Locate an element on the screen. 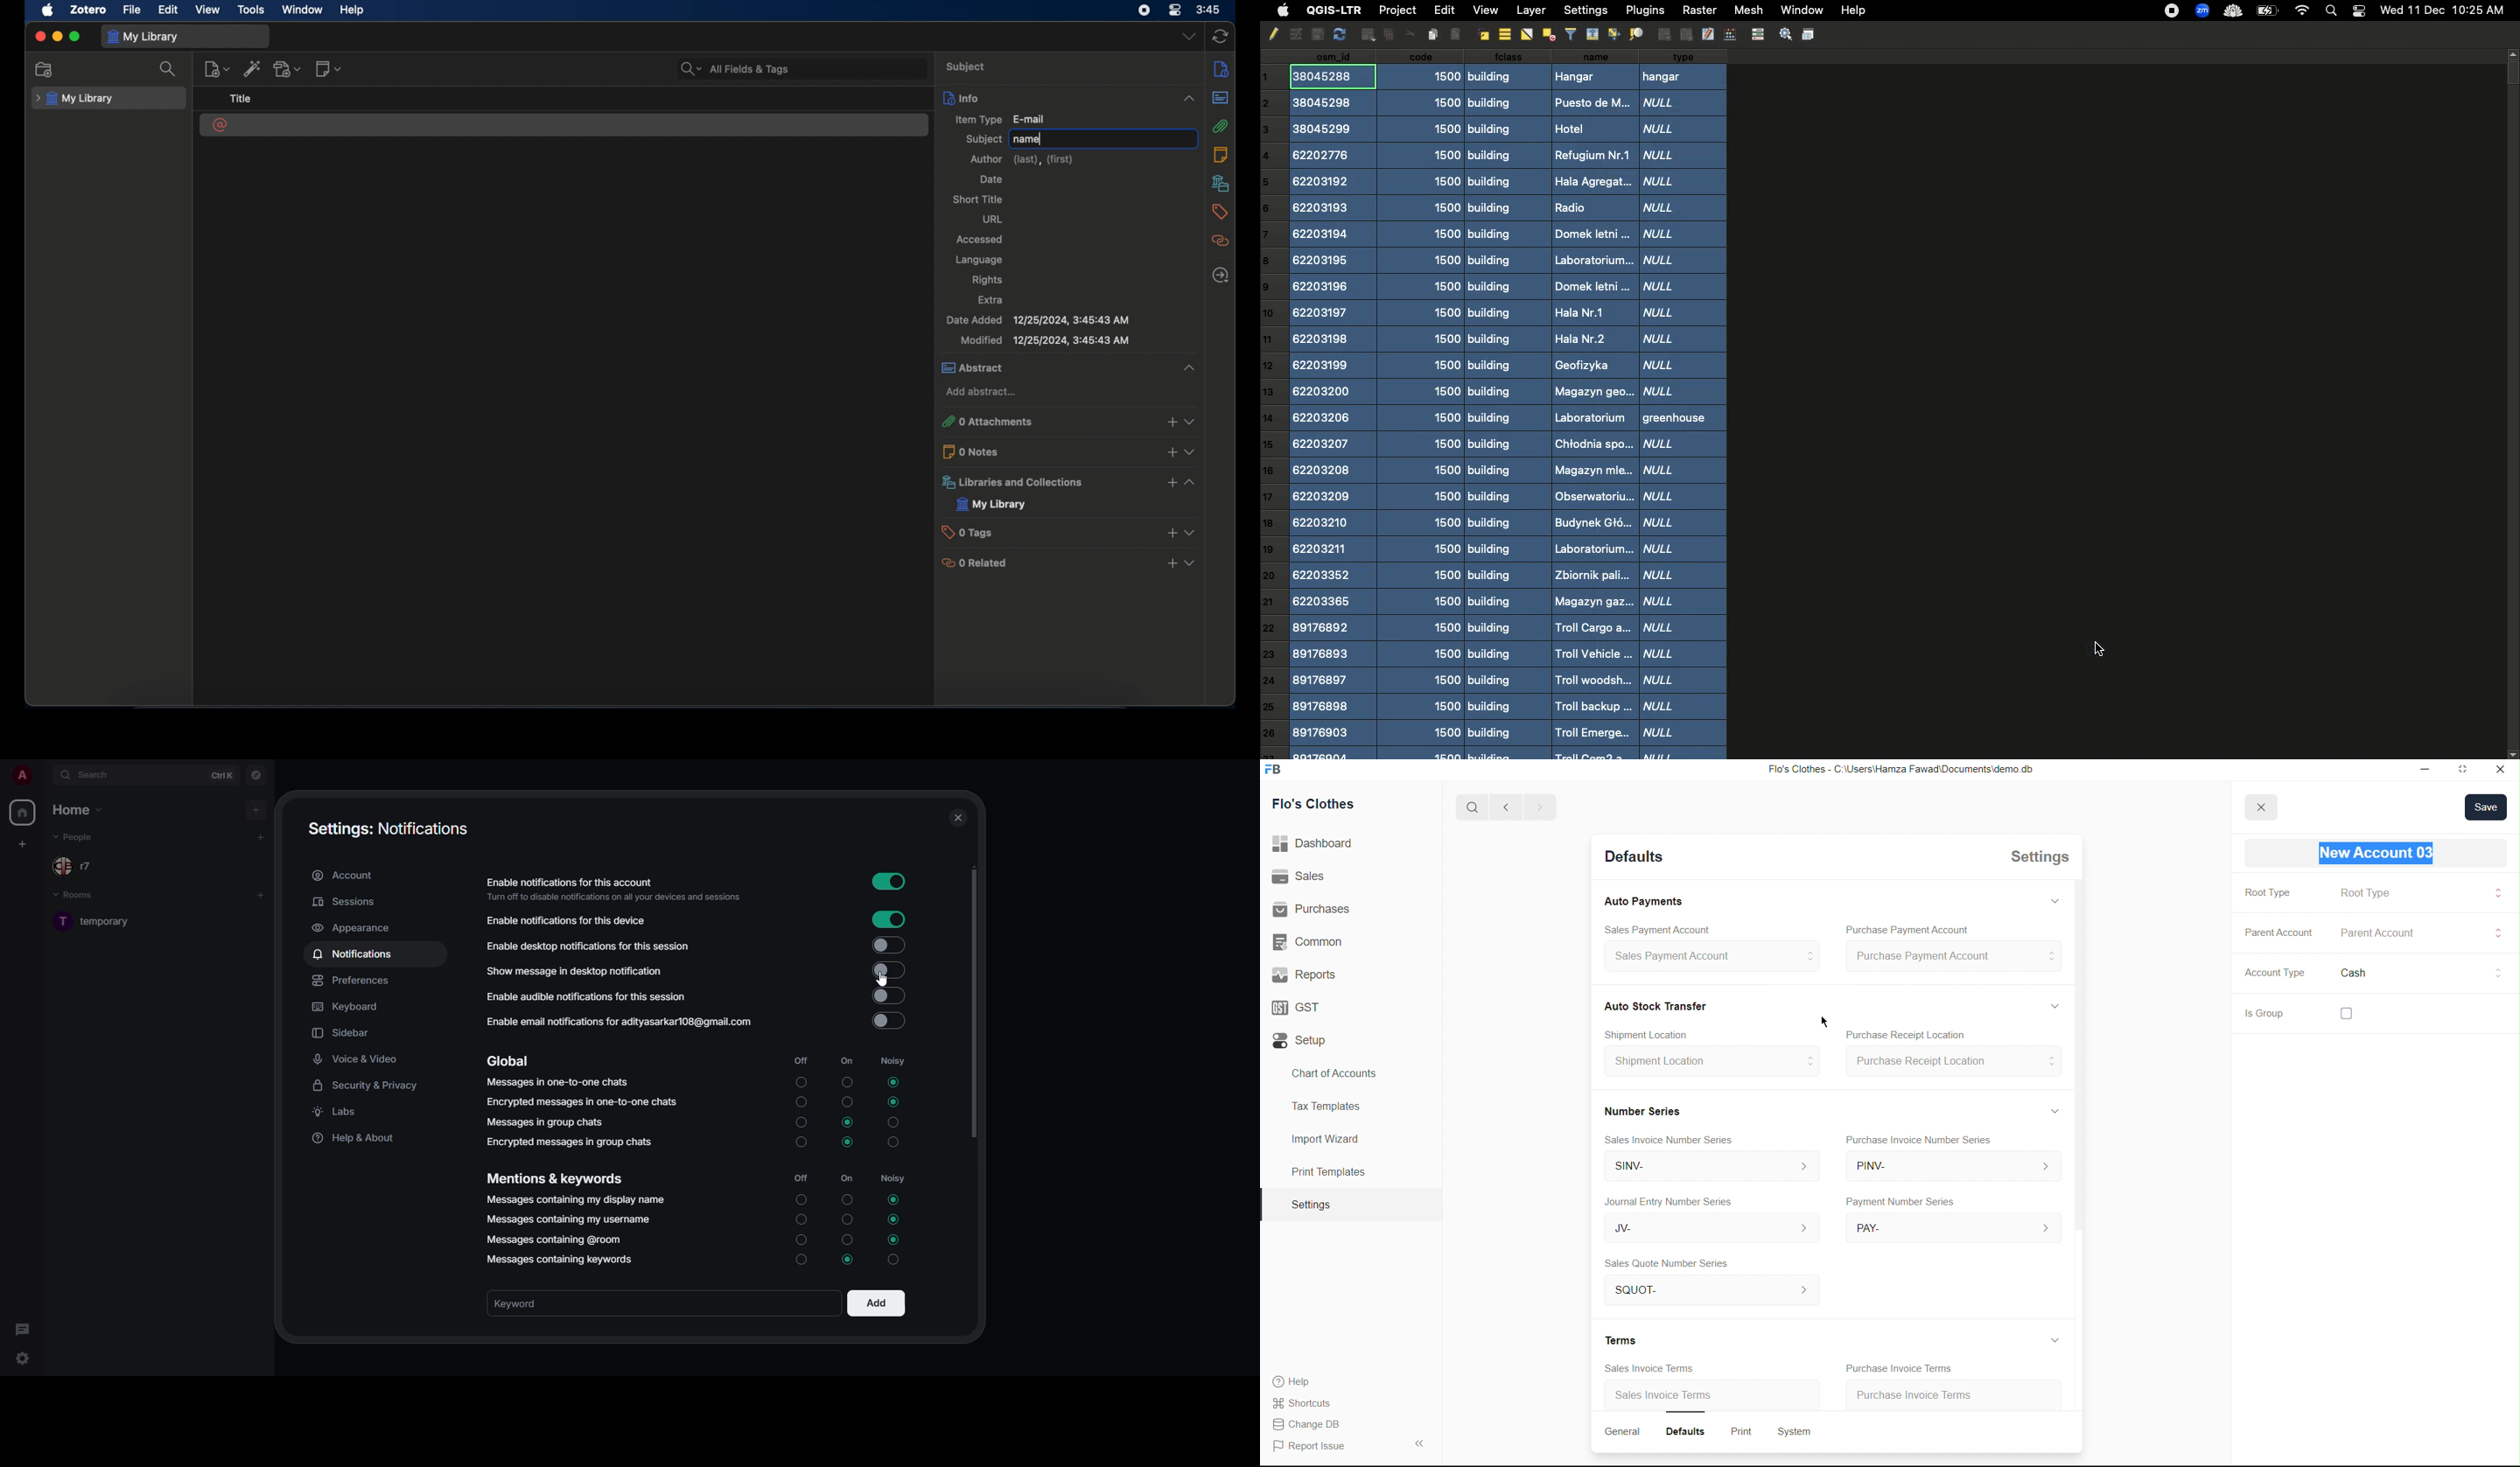  Import Wizard is located at coordinates (1325, 1139).